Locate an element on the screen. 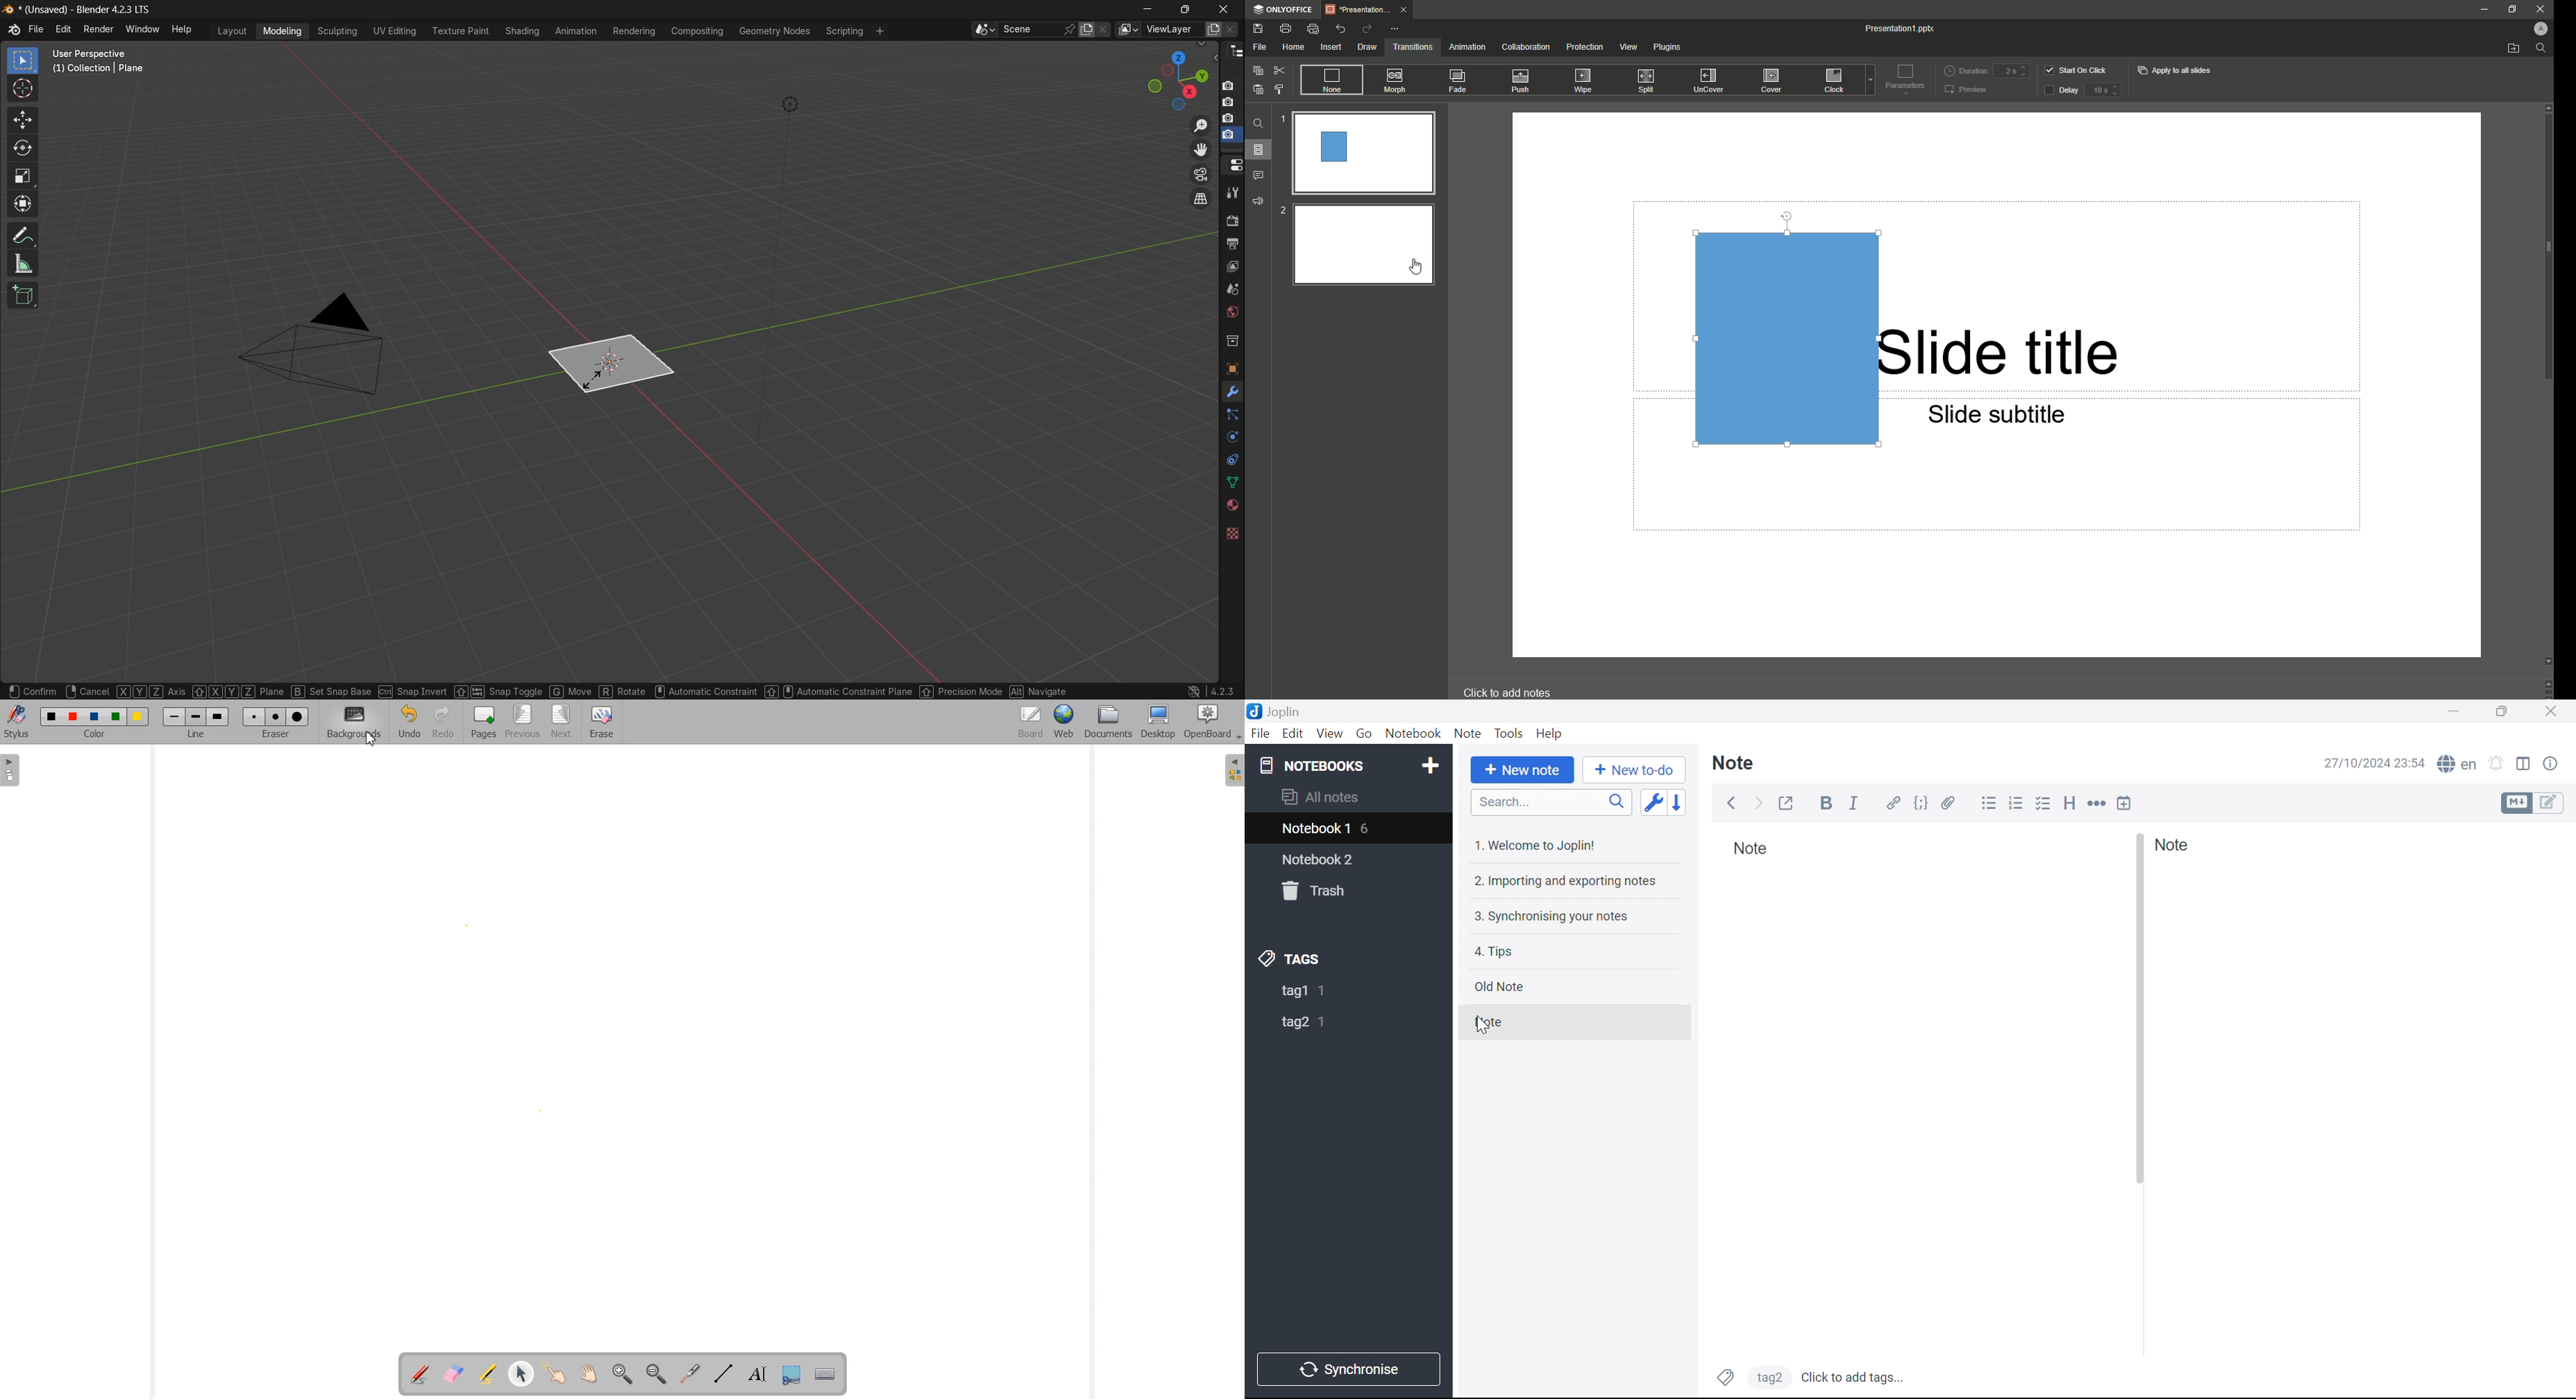  render is located at coordinates (1231, 220).